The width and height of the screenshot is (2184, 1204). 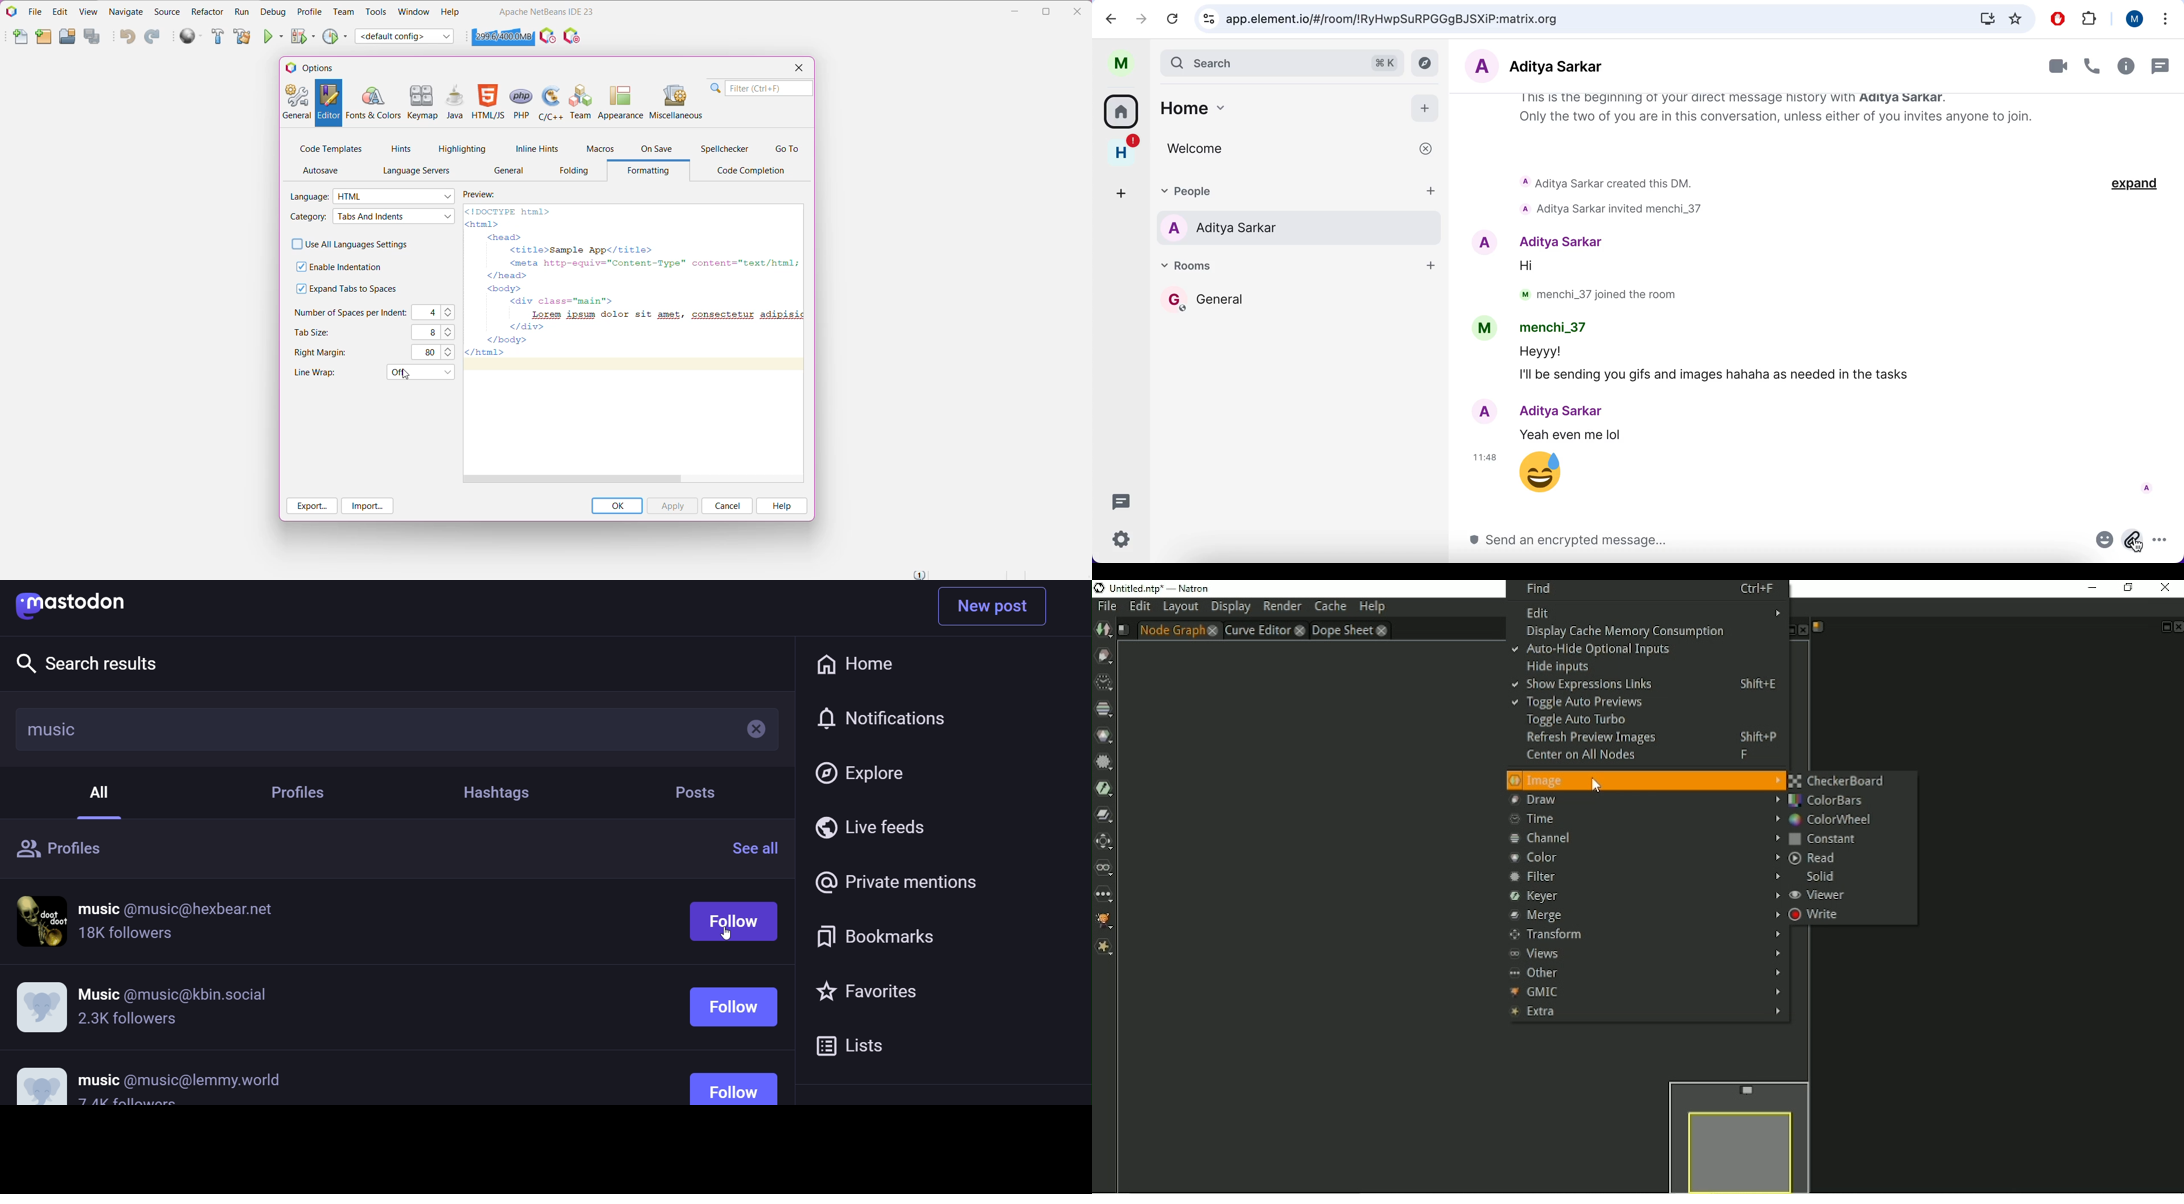 What do you see at coordinates (1613, 20) in the screenshot?
I see `google search` at bounding box center [1613, 20].